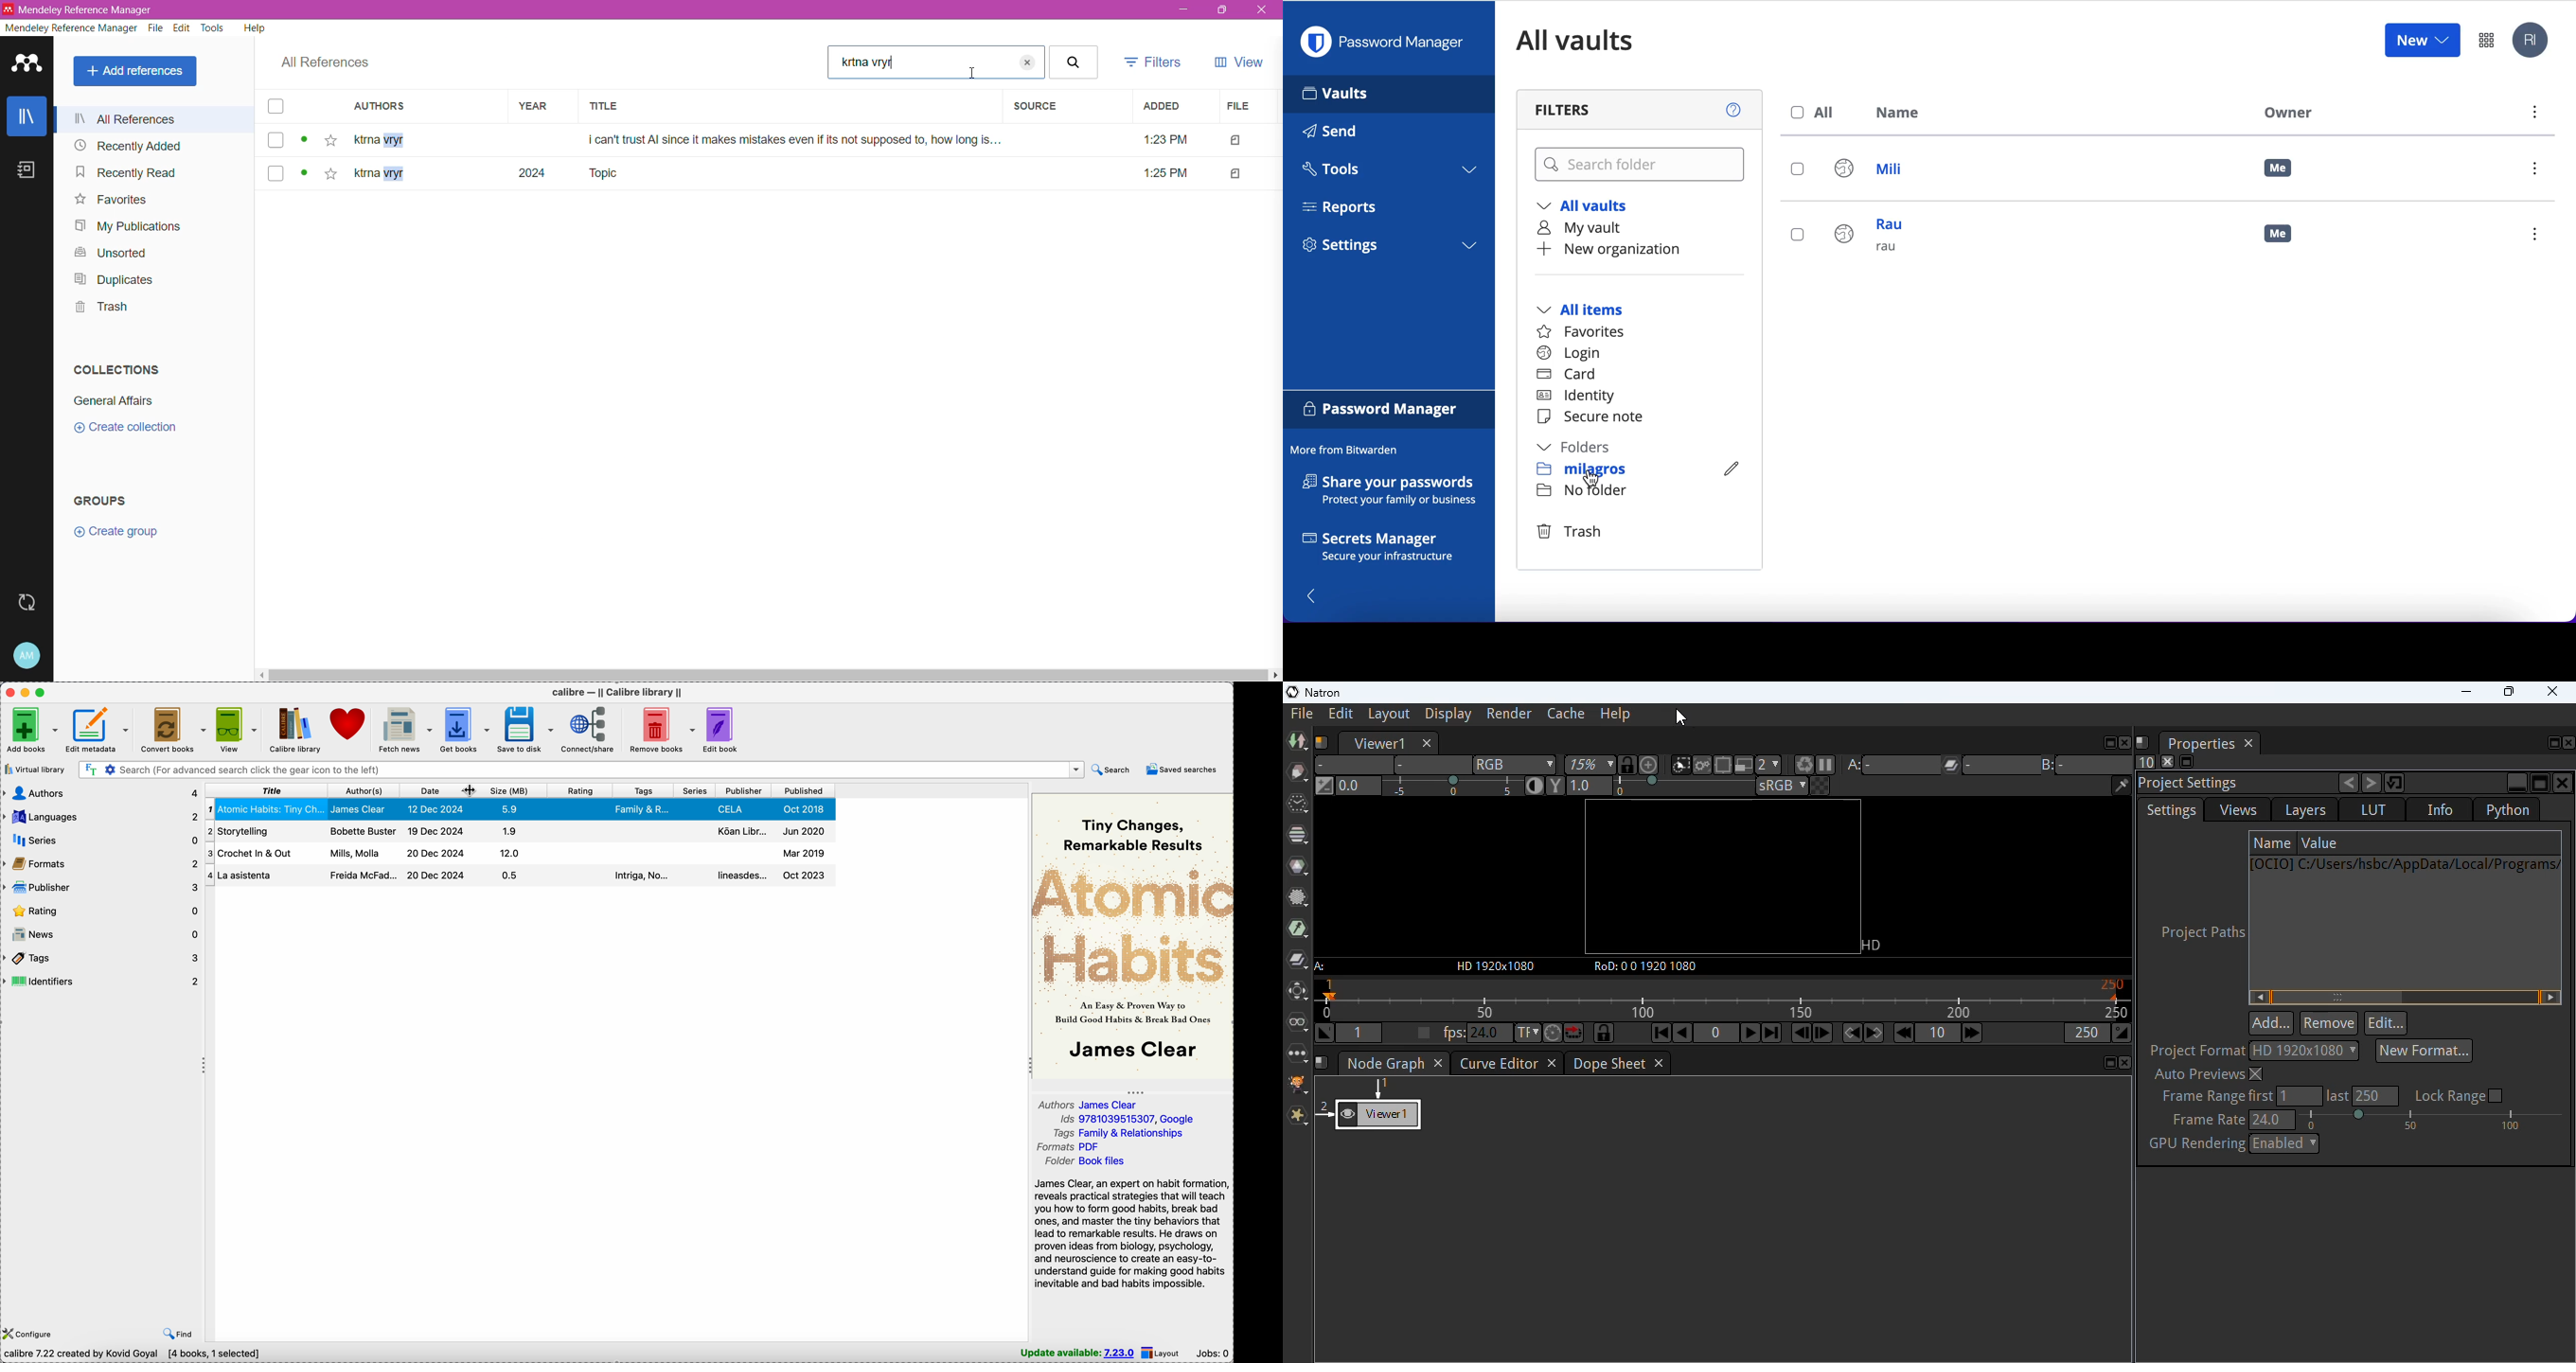  I want to click on File, so click(154, 29).